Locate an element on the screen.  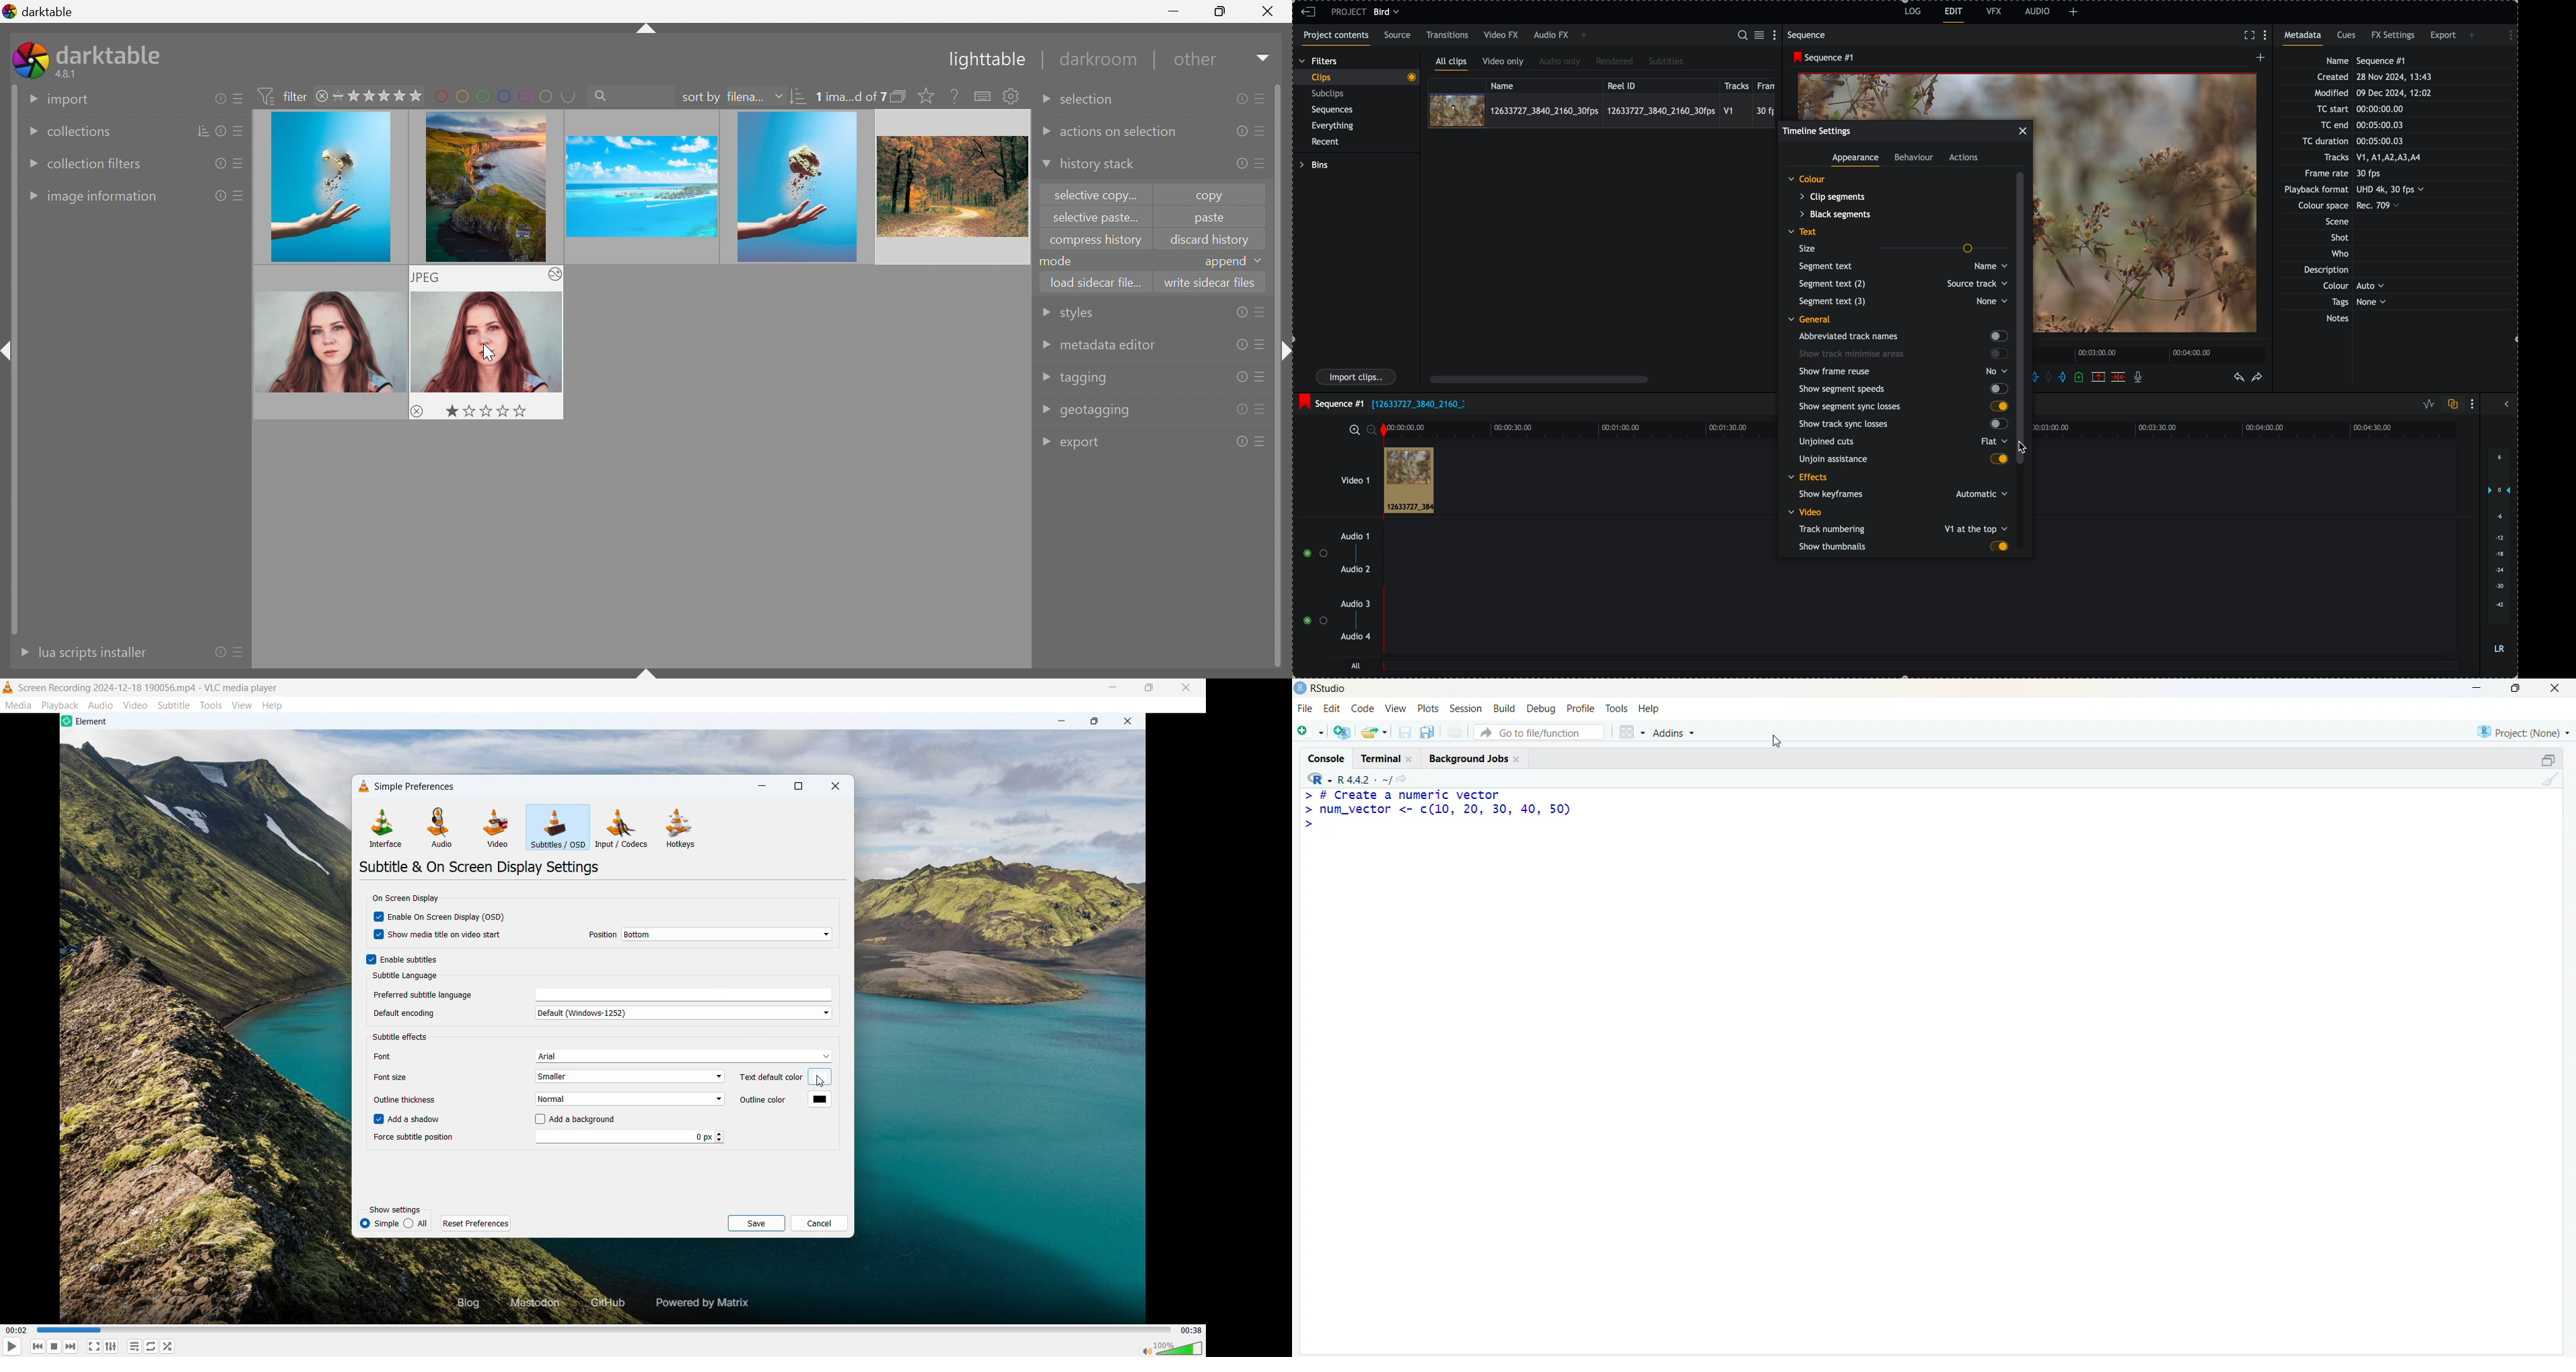
Drop Down is located at coordinates (1044, 313).